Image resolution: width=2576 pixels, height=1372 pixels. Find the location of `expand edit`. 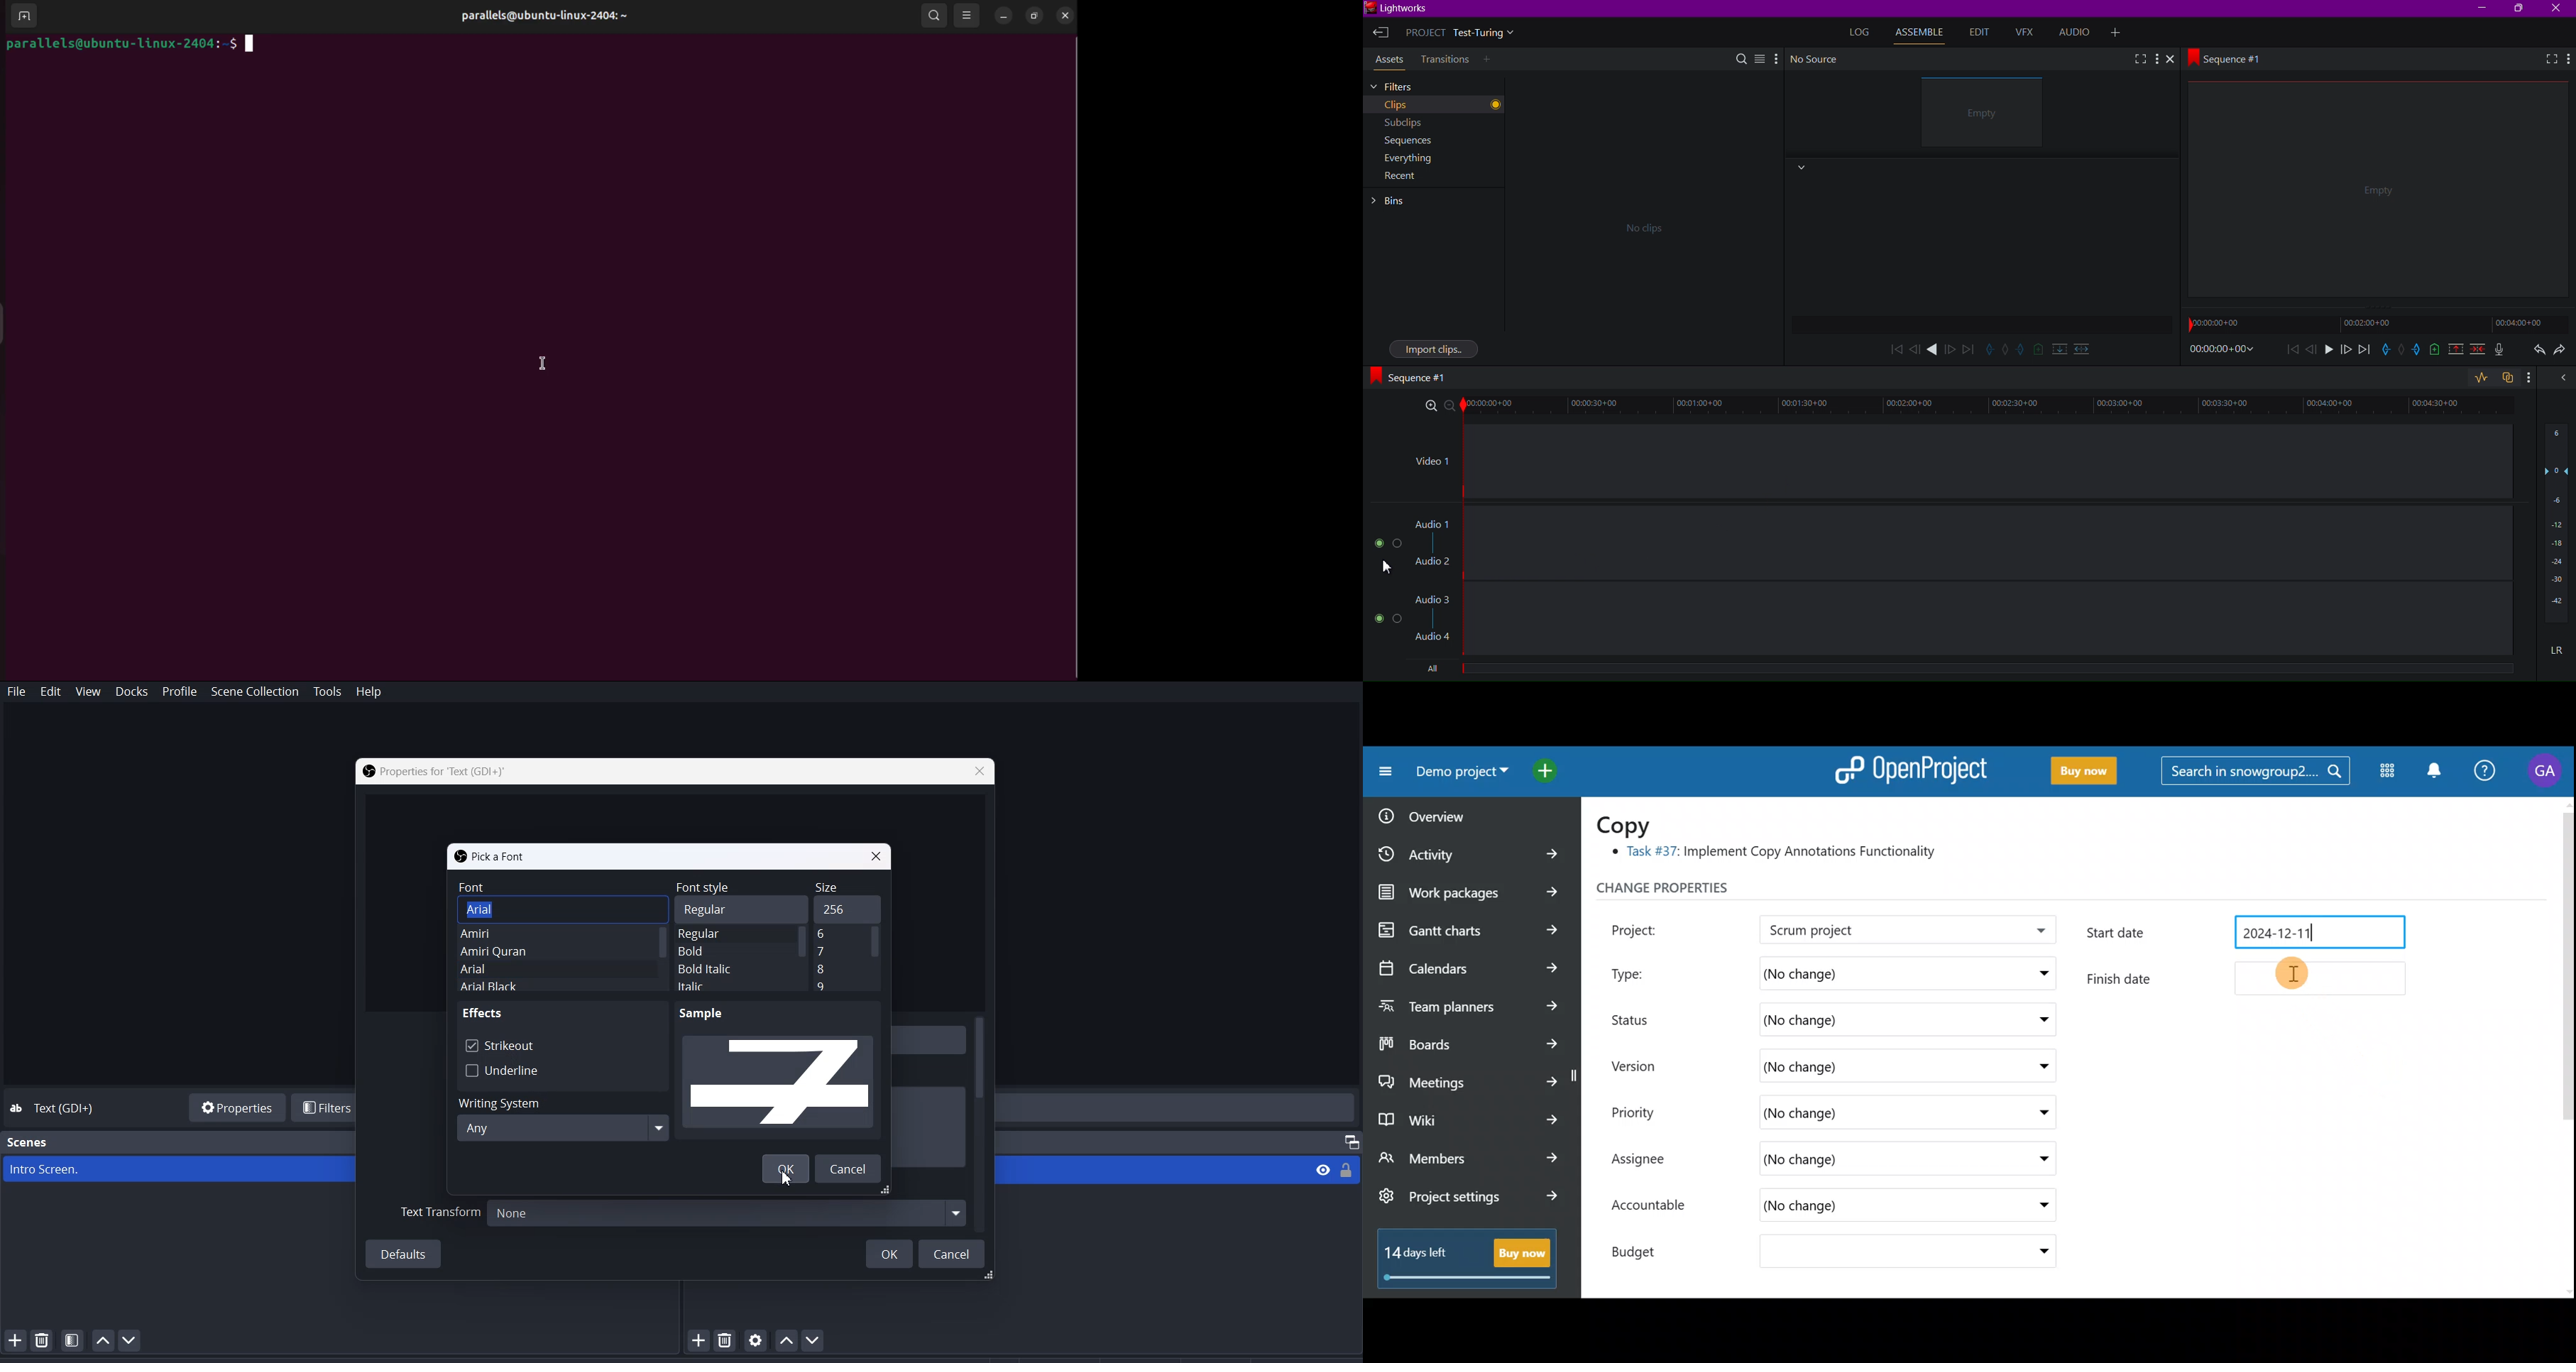

expand edit is located at coordinates (1990, 348).